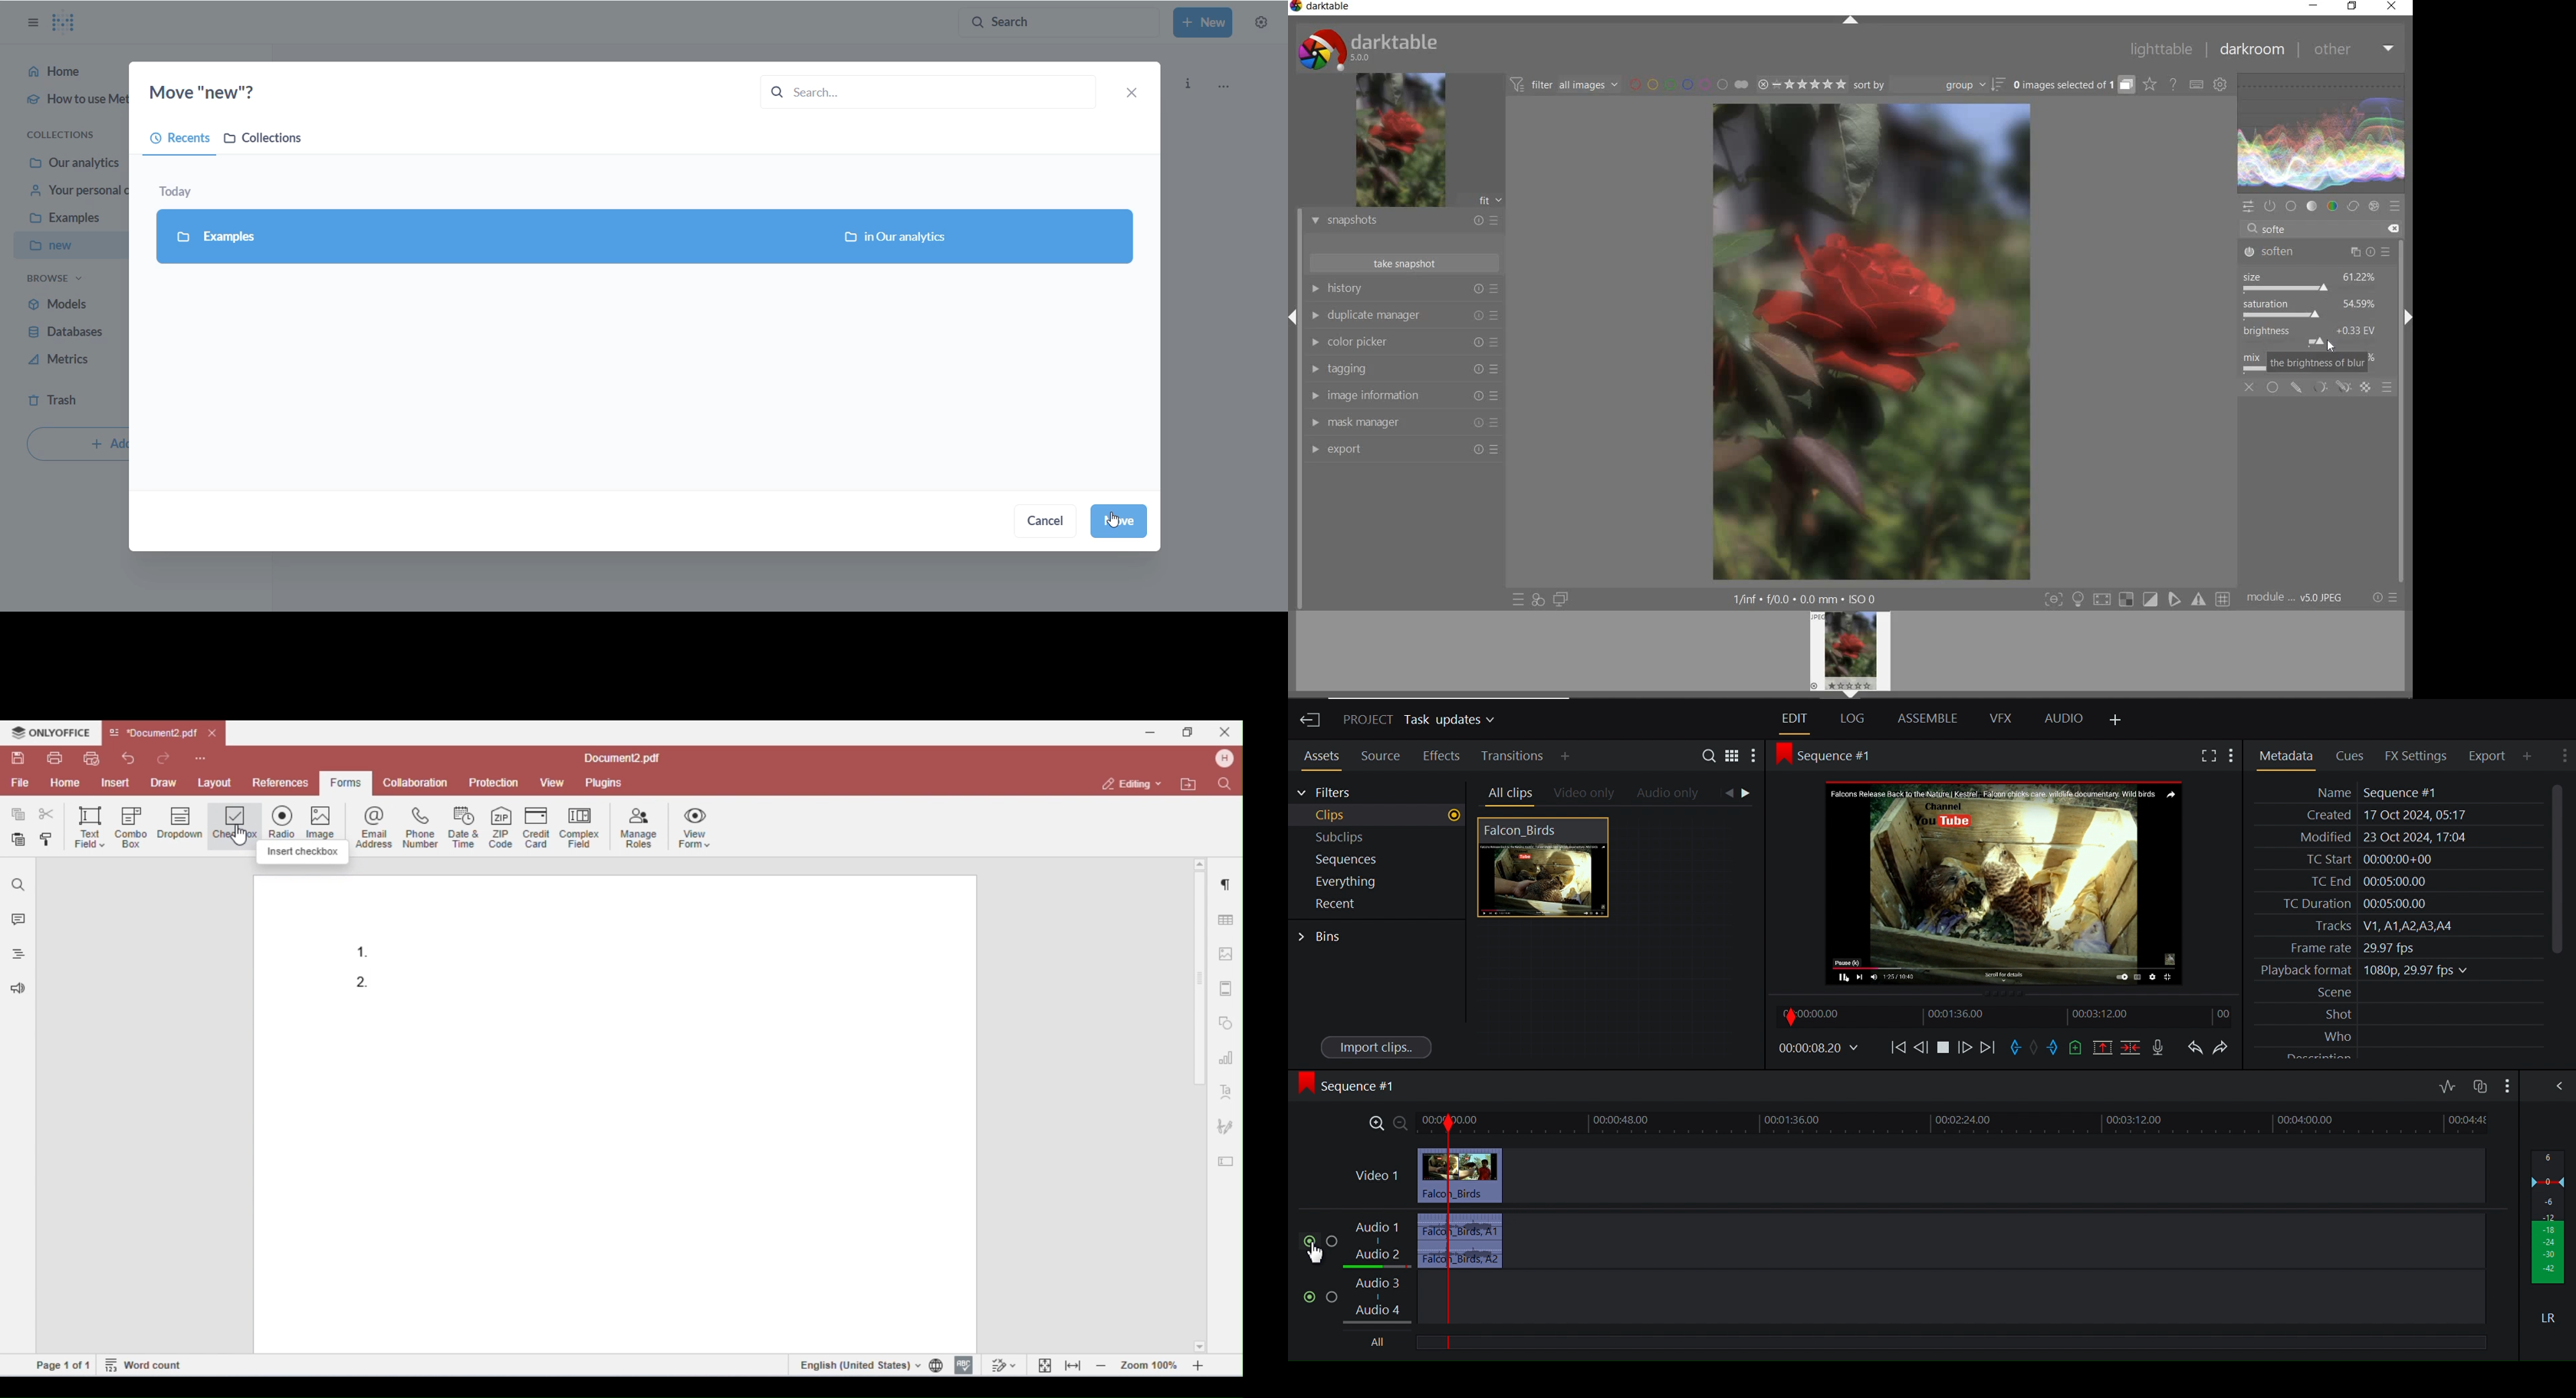 The height and width of the screenshot is (1400, 2576). Describe the element at coordinates (1321, 937) in the screenshot. I see `Bins` at that location.